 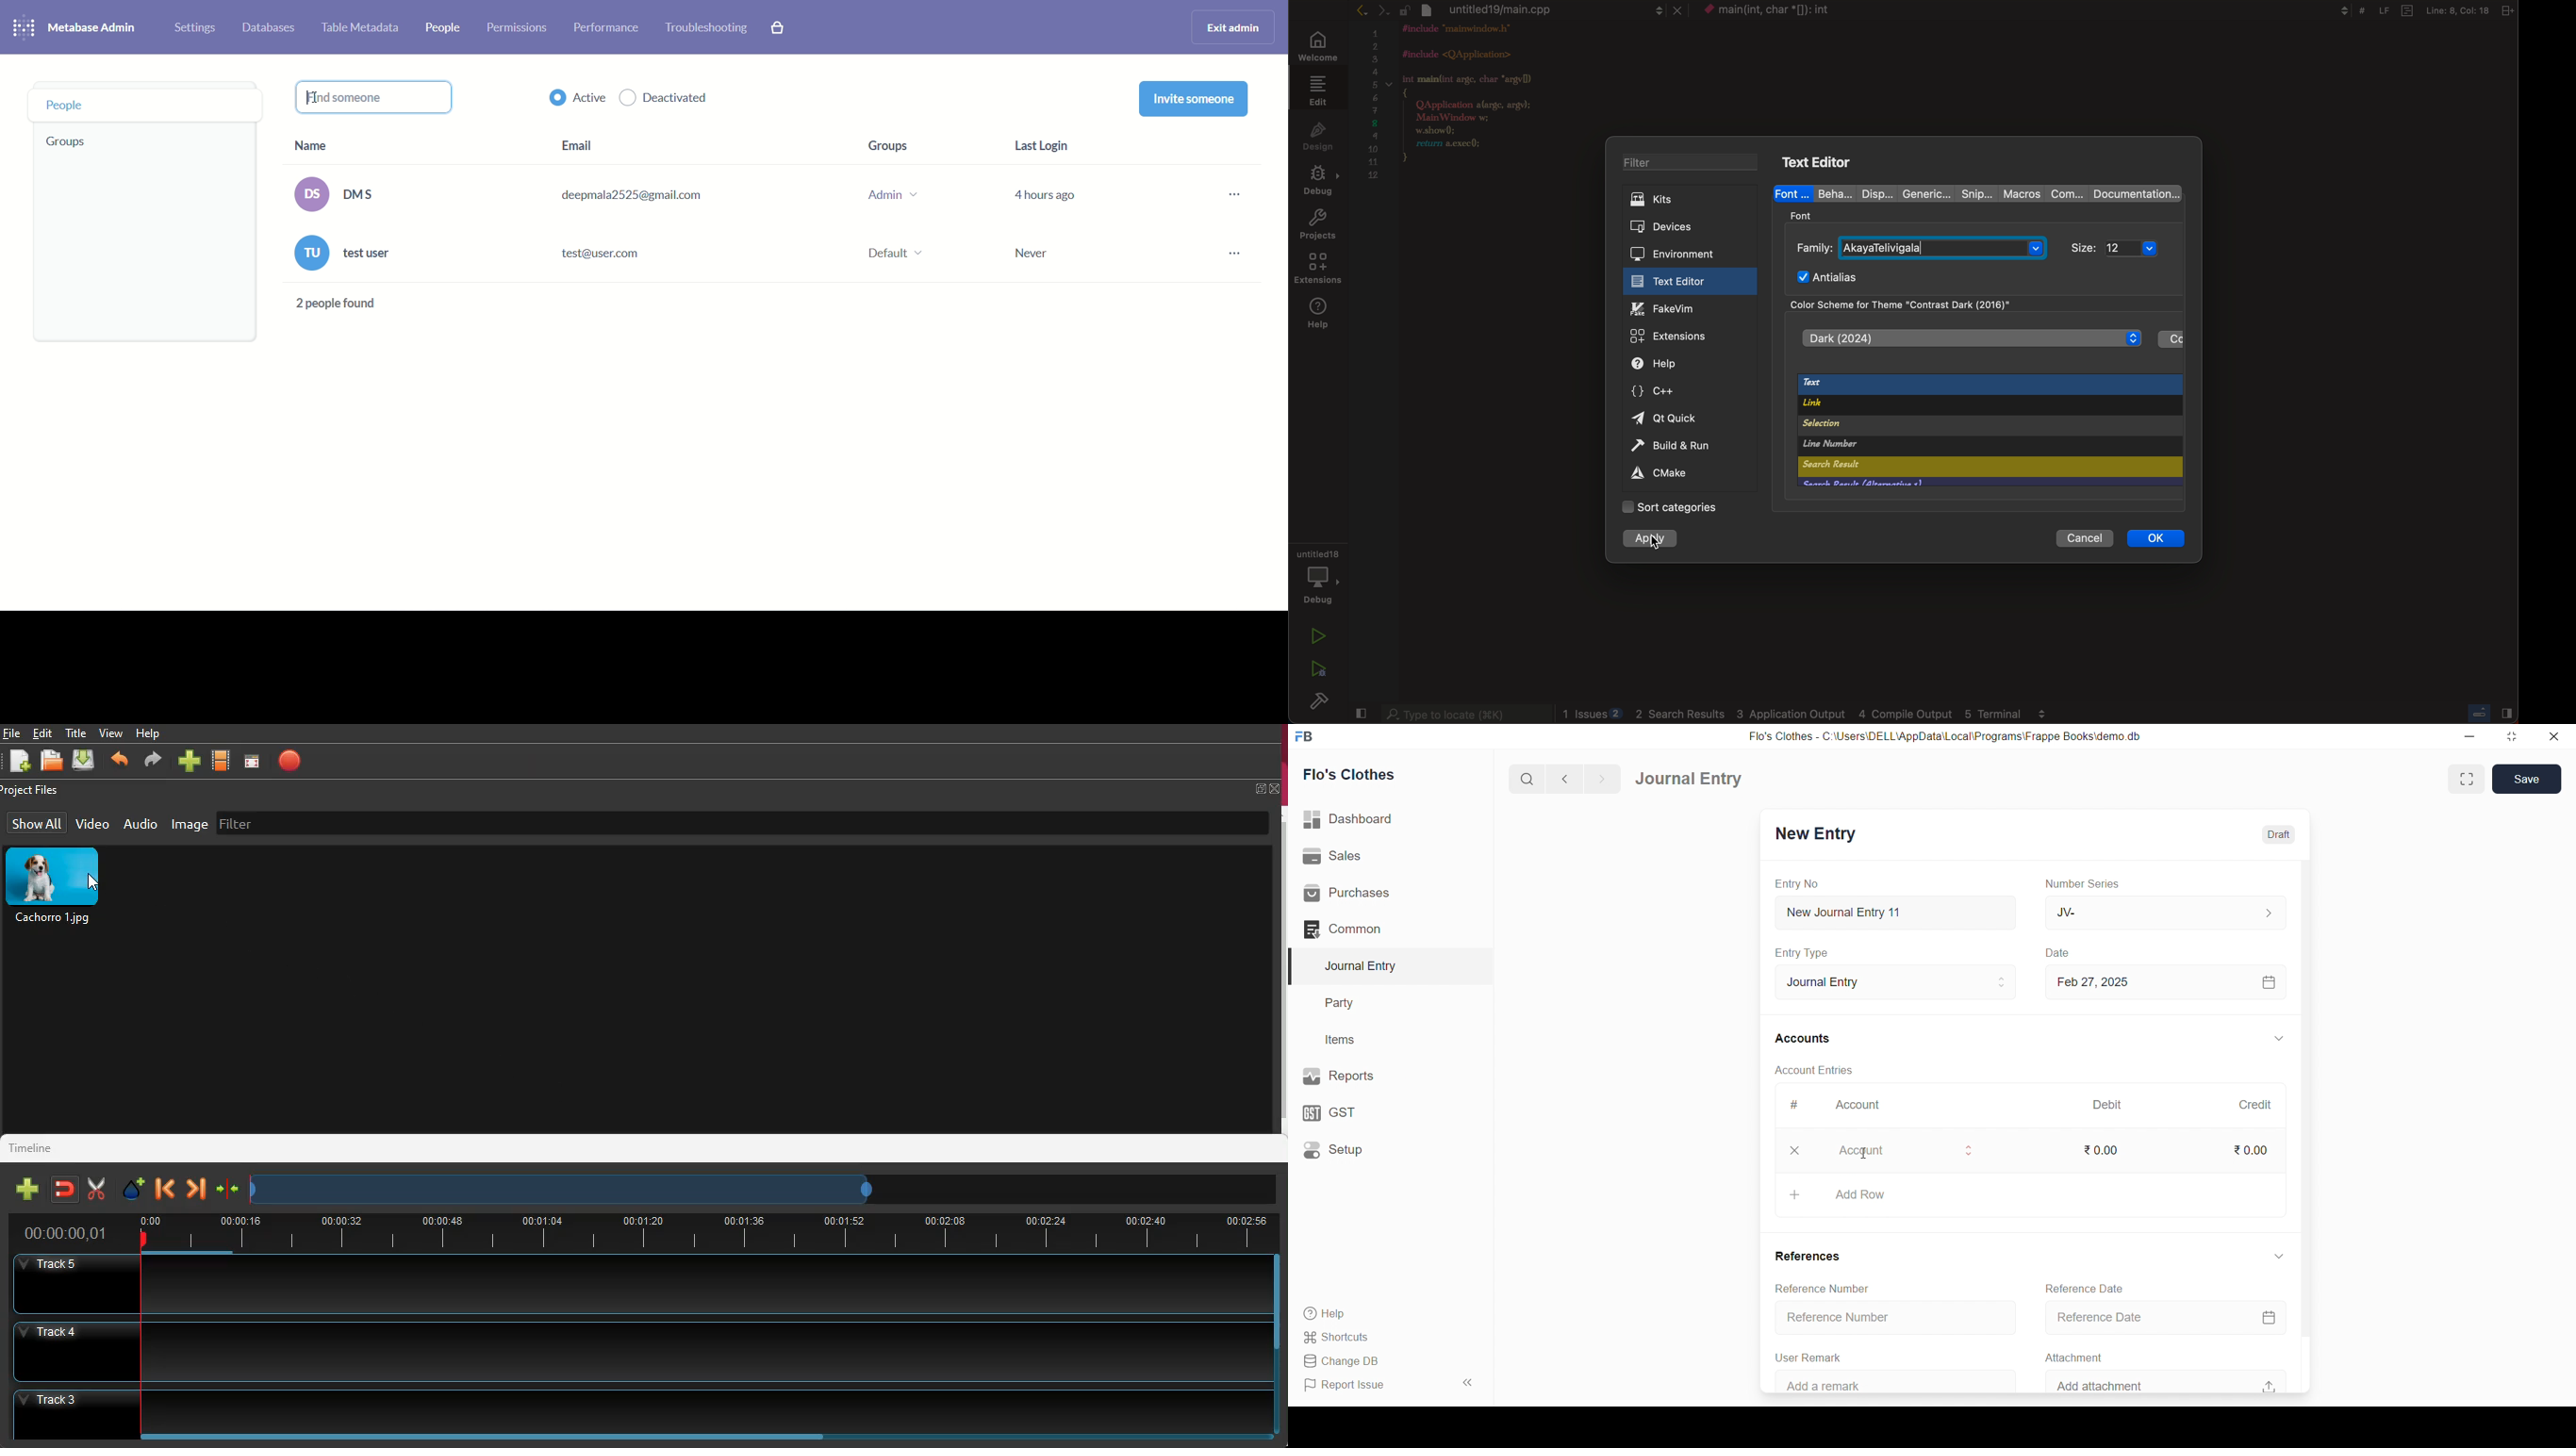 I want to click on JV-, so click(x=2164, y=910).